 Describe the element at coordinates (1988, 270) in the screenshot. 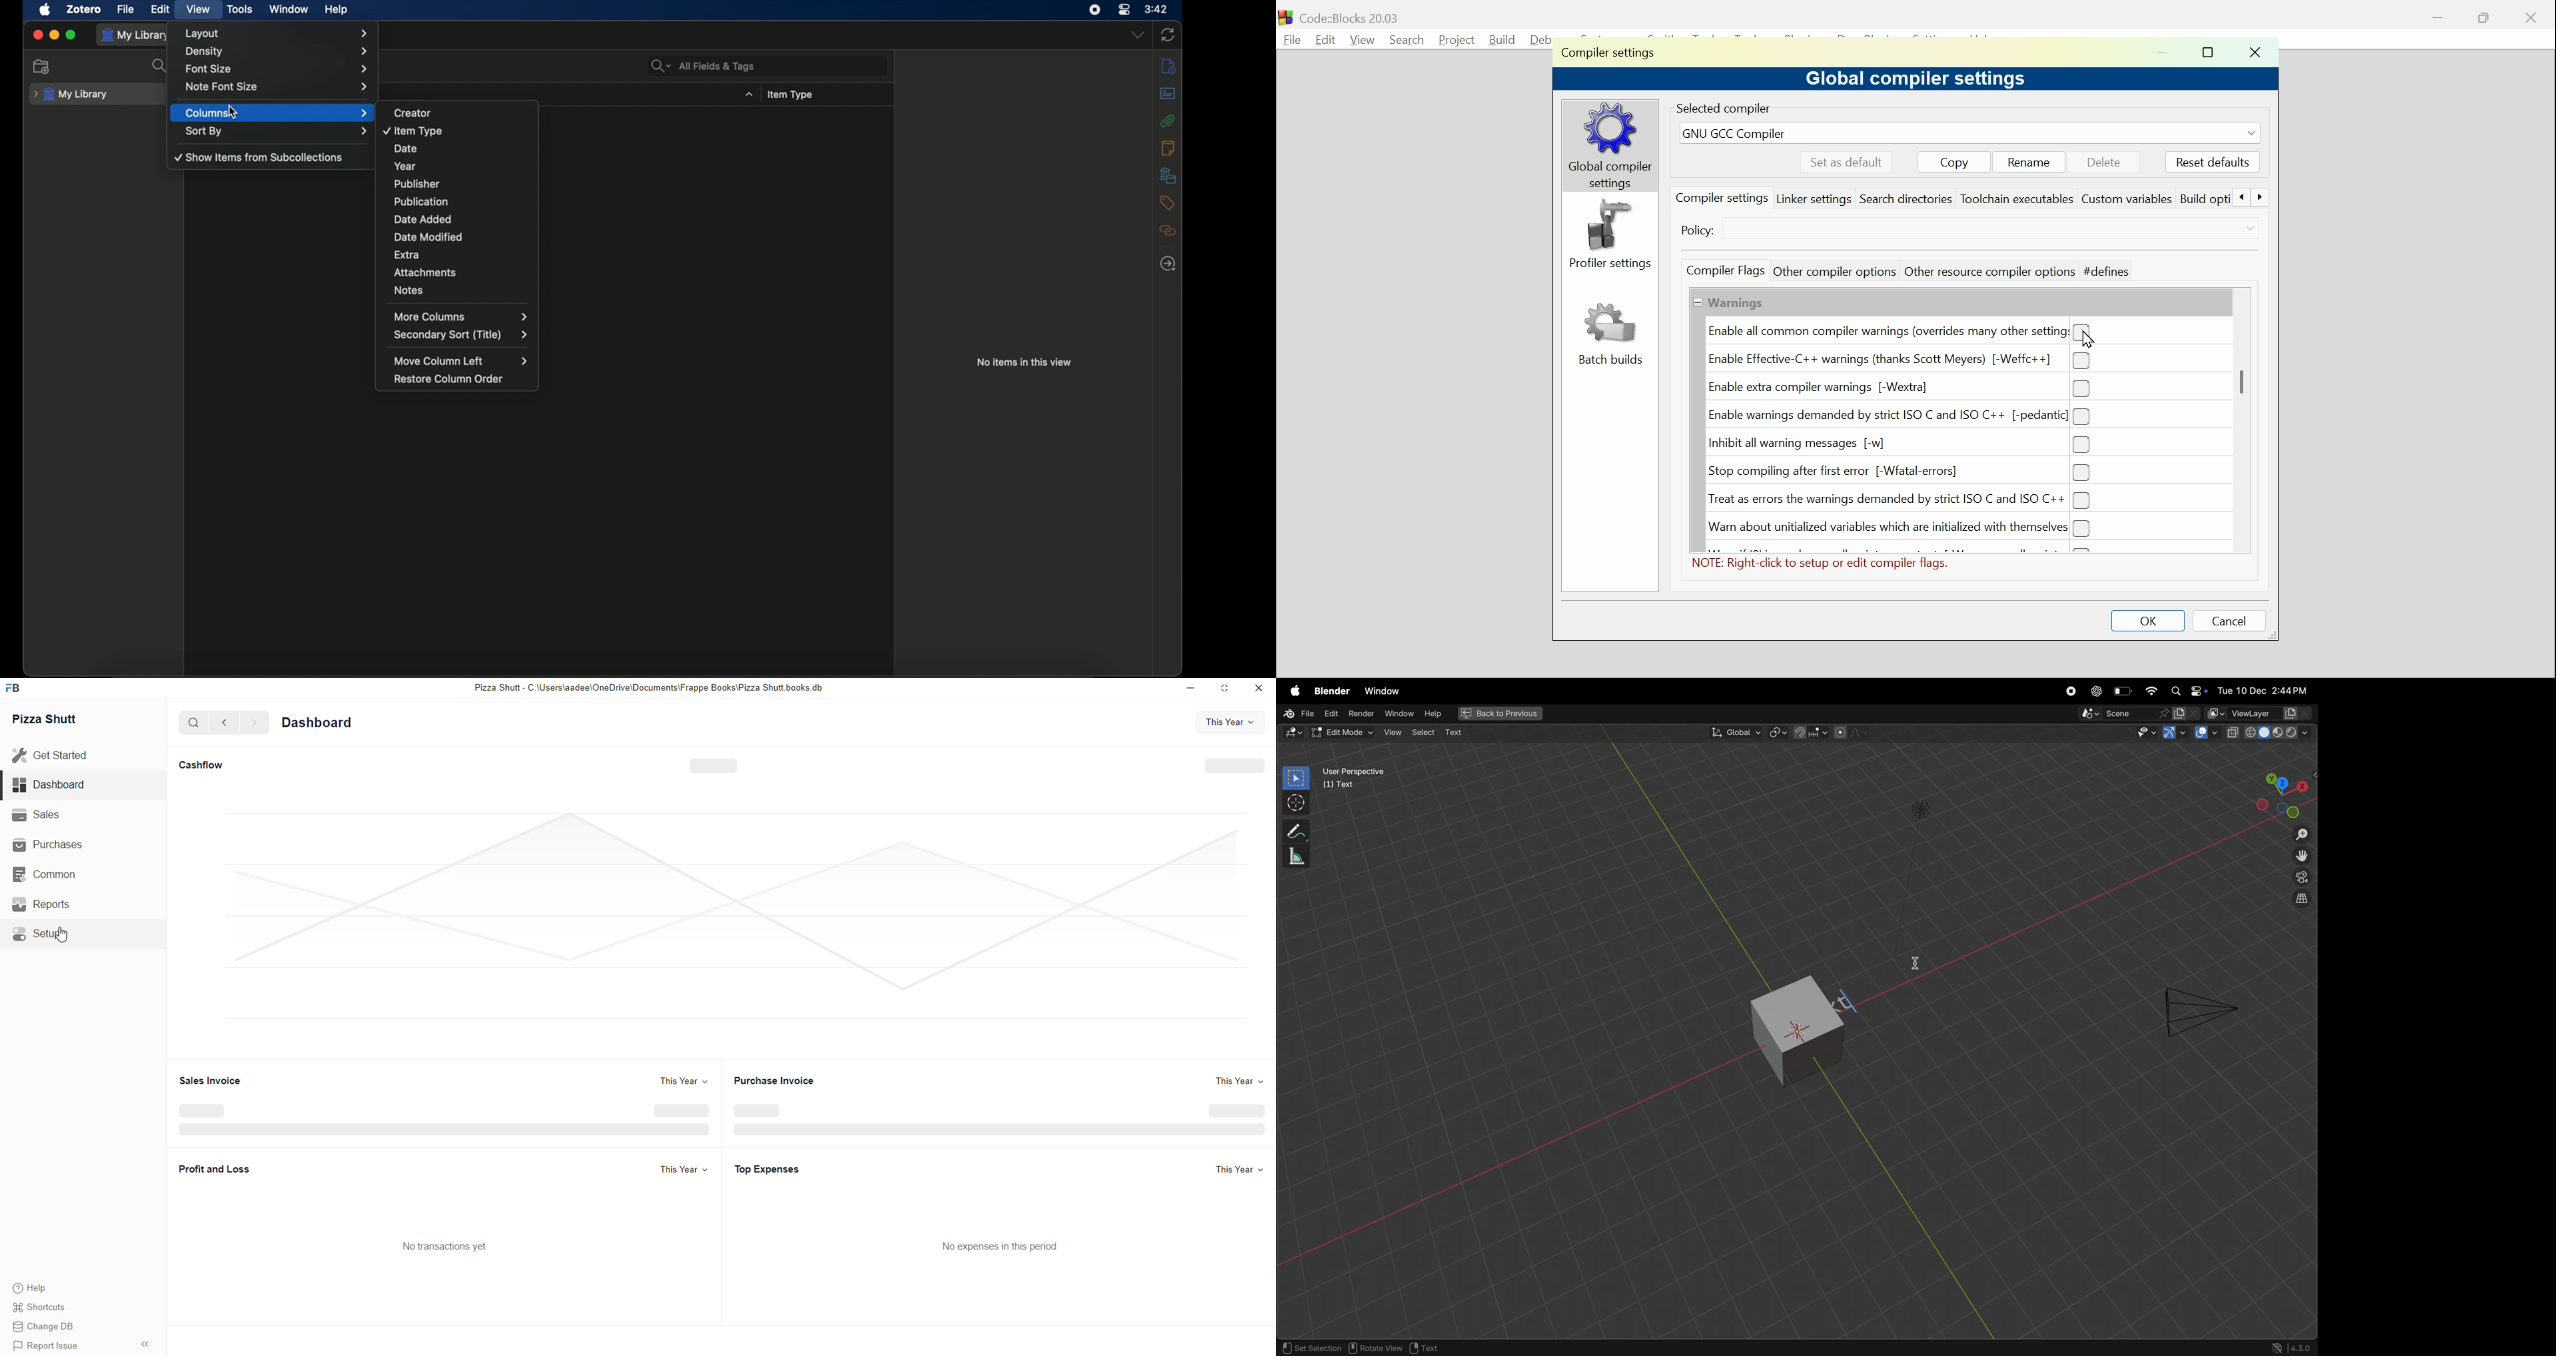

I see `Other resource compiler options` at that location.